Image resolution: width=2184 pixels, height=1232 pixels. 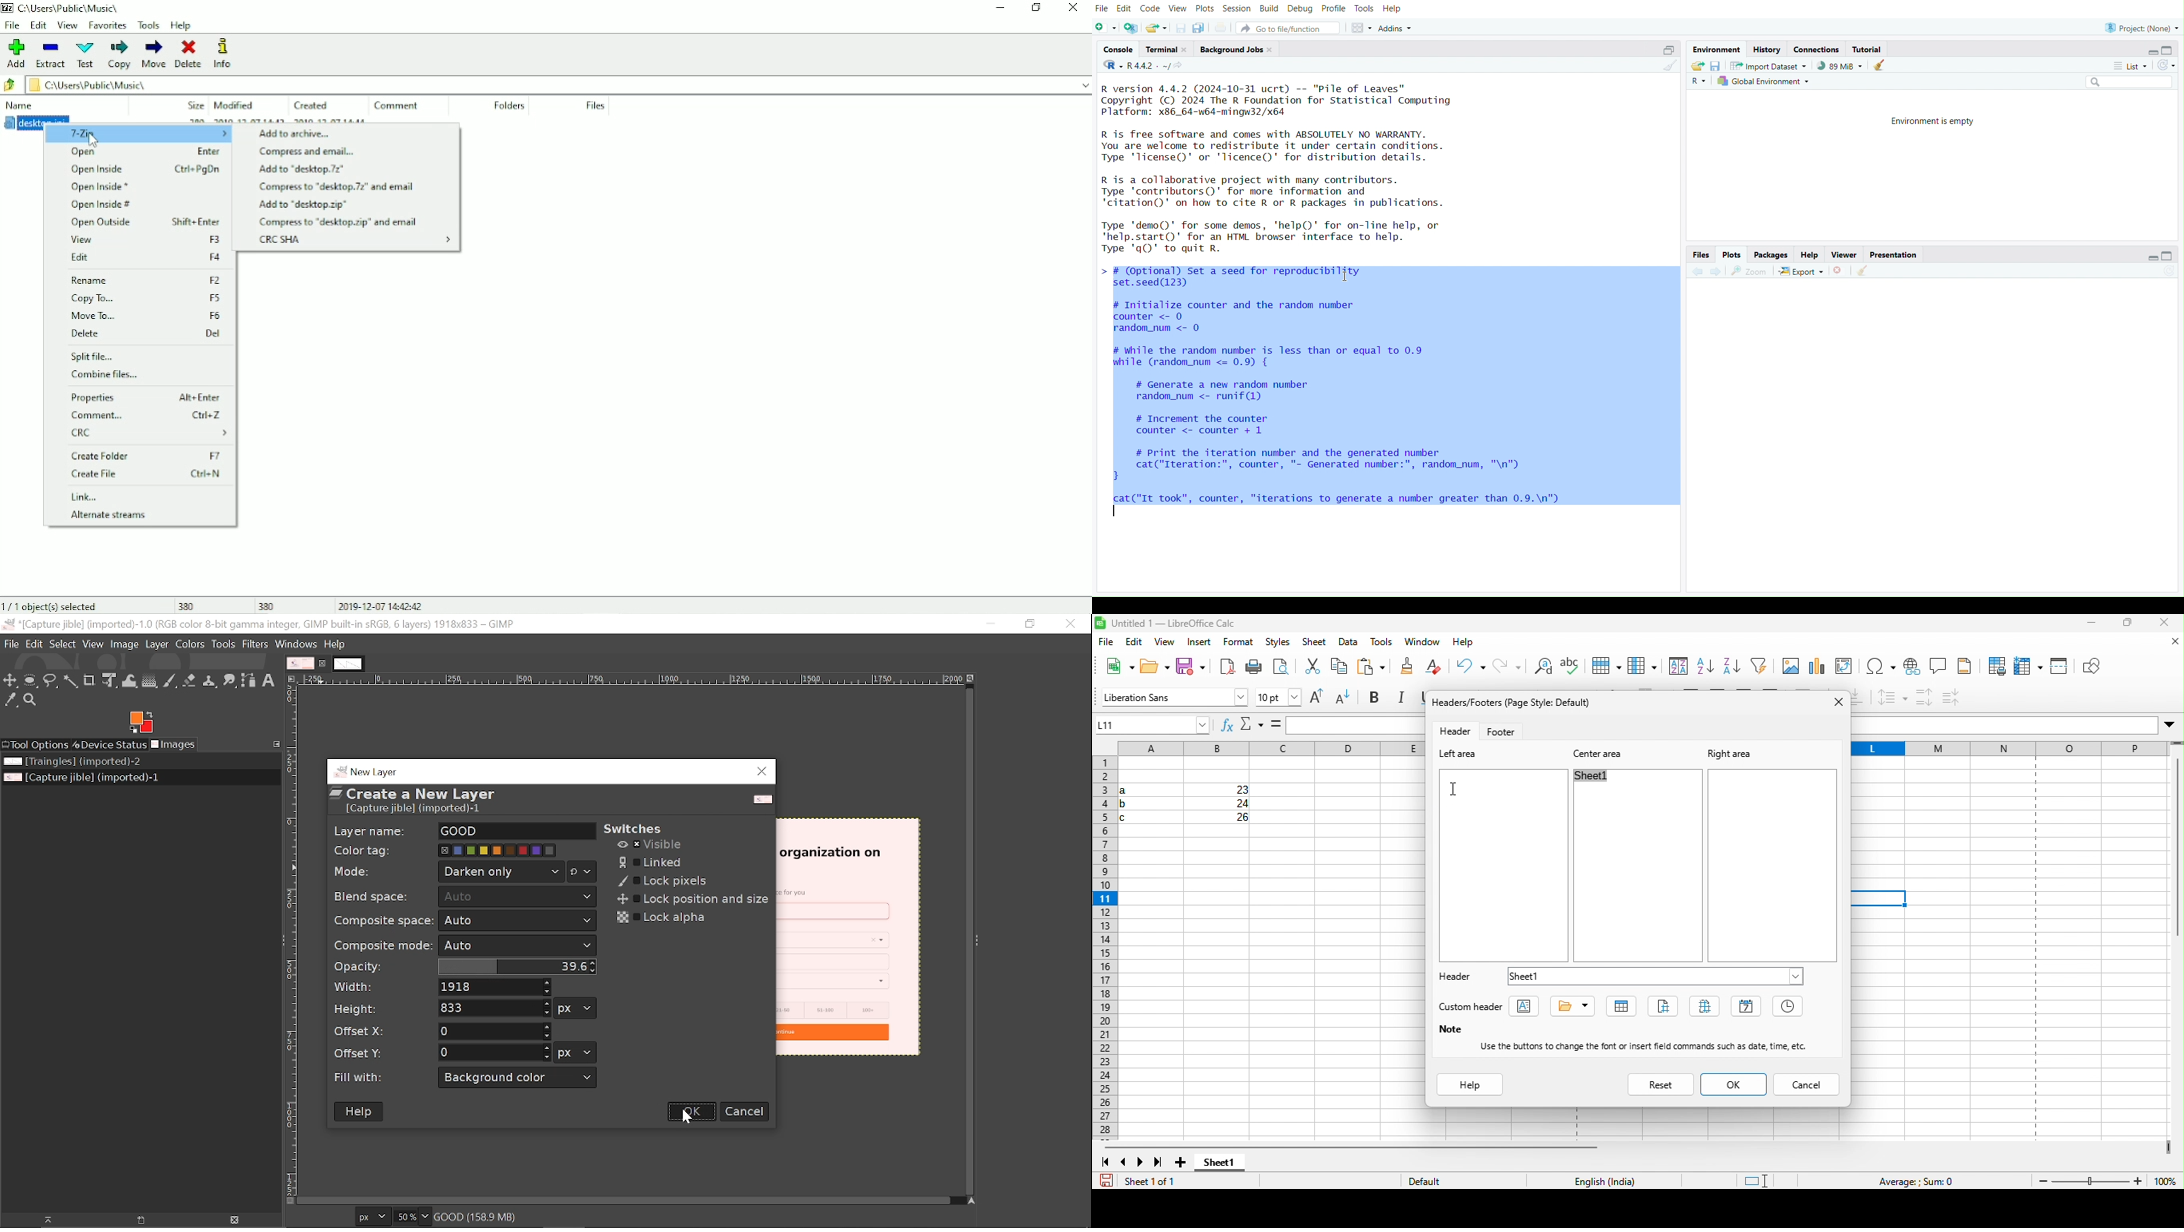 What do you see at coordinates (1125, 9) in the screenshot?
I see `Edit` at bounding box center [1125, 9].